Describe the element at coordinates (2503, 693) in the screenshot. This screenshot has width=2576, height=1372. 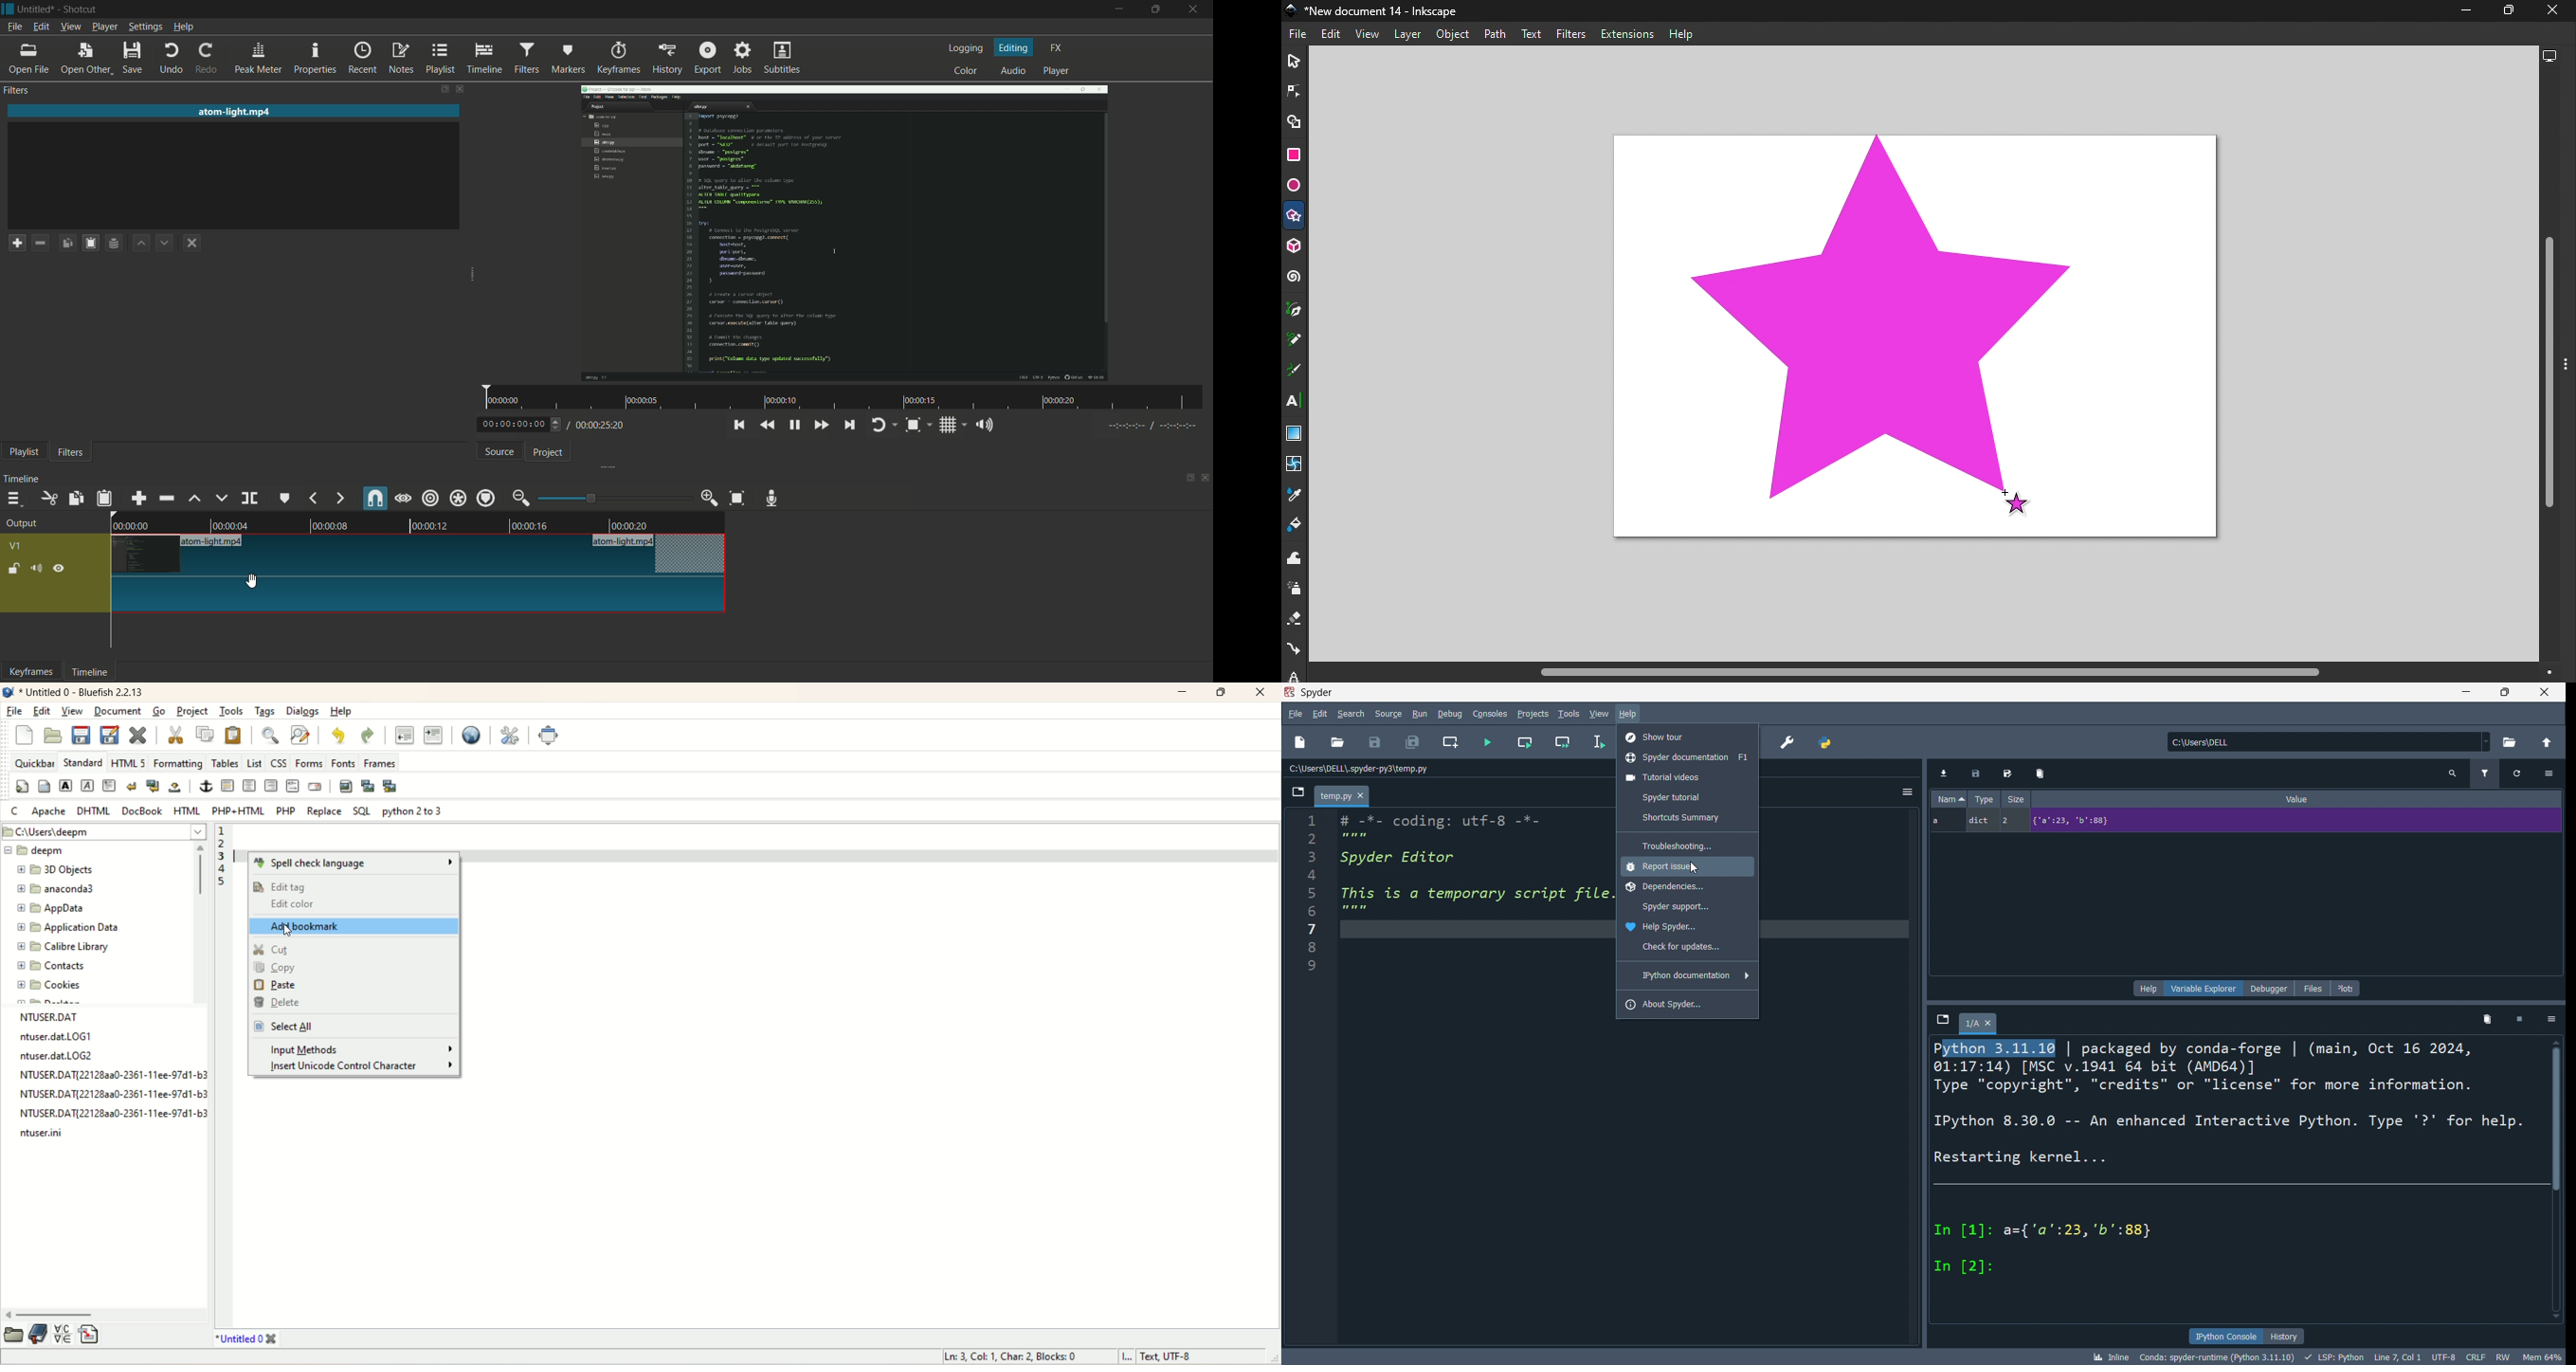
I see `maximize` at that location.